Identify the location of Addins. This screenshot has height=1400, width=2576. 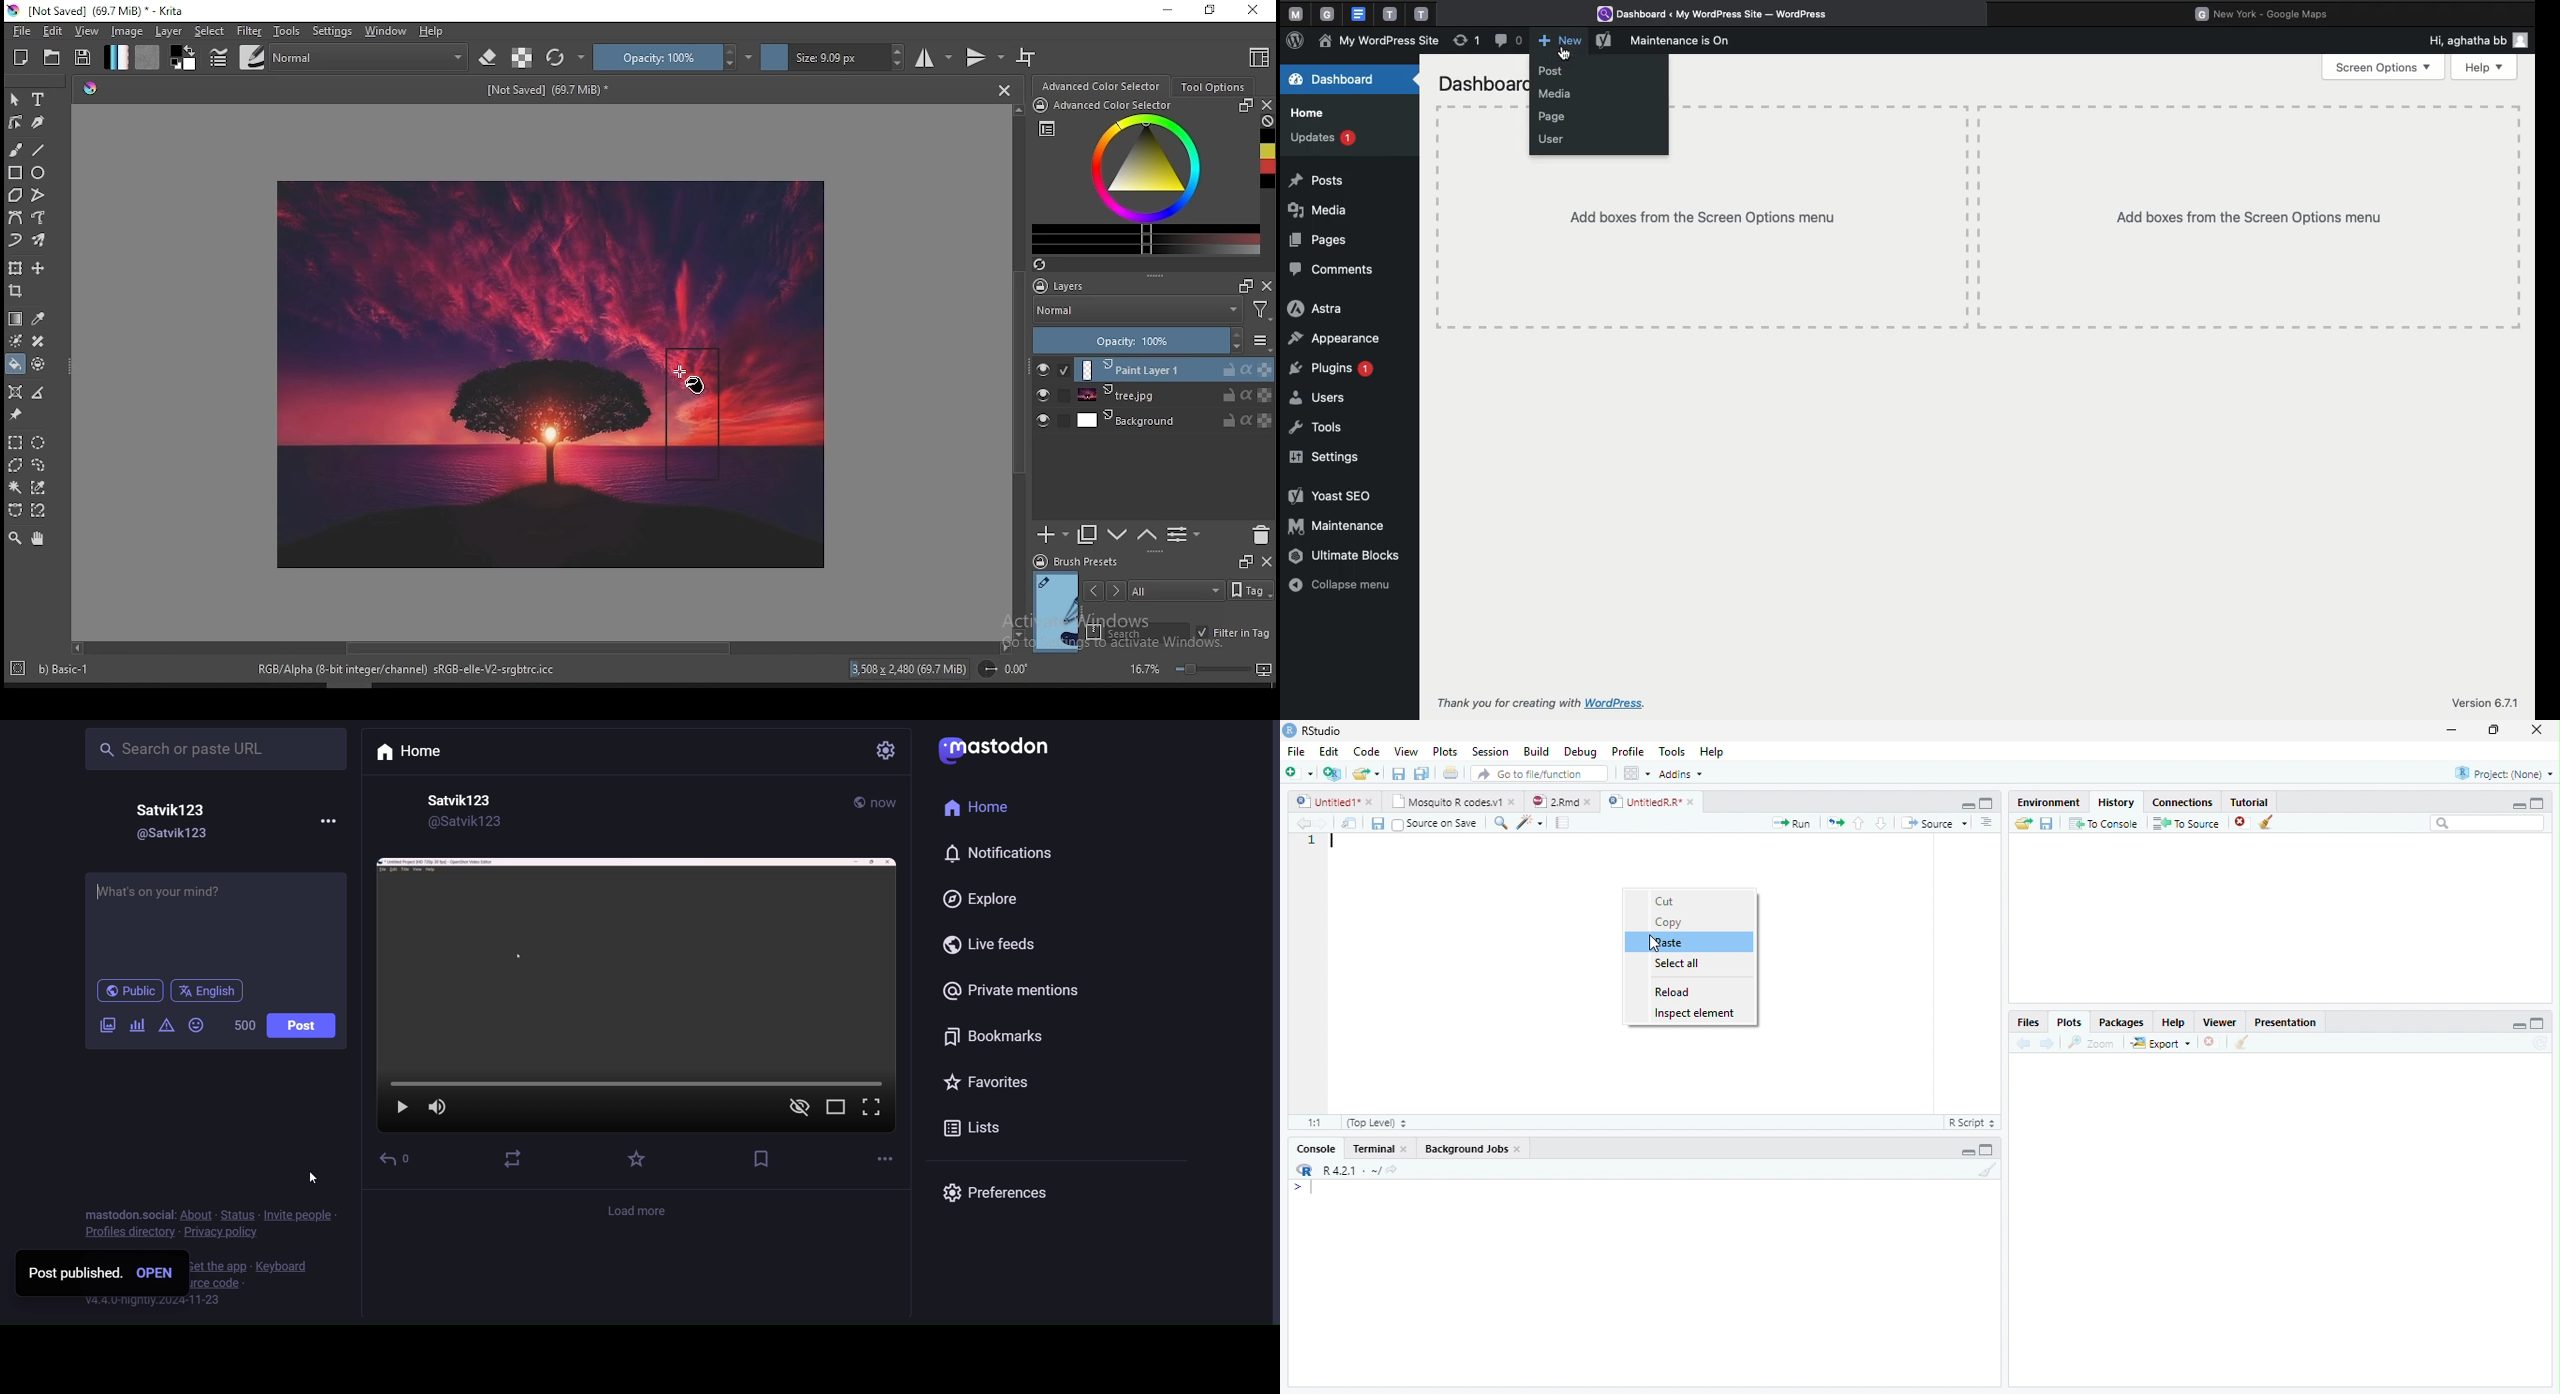
(1680, 773).